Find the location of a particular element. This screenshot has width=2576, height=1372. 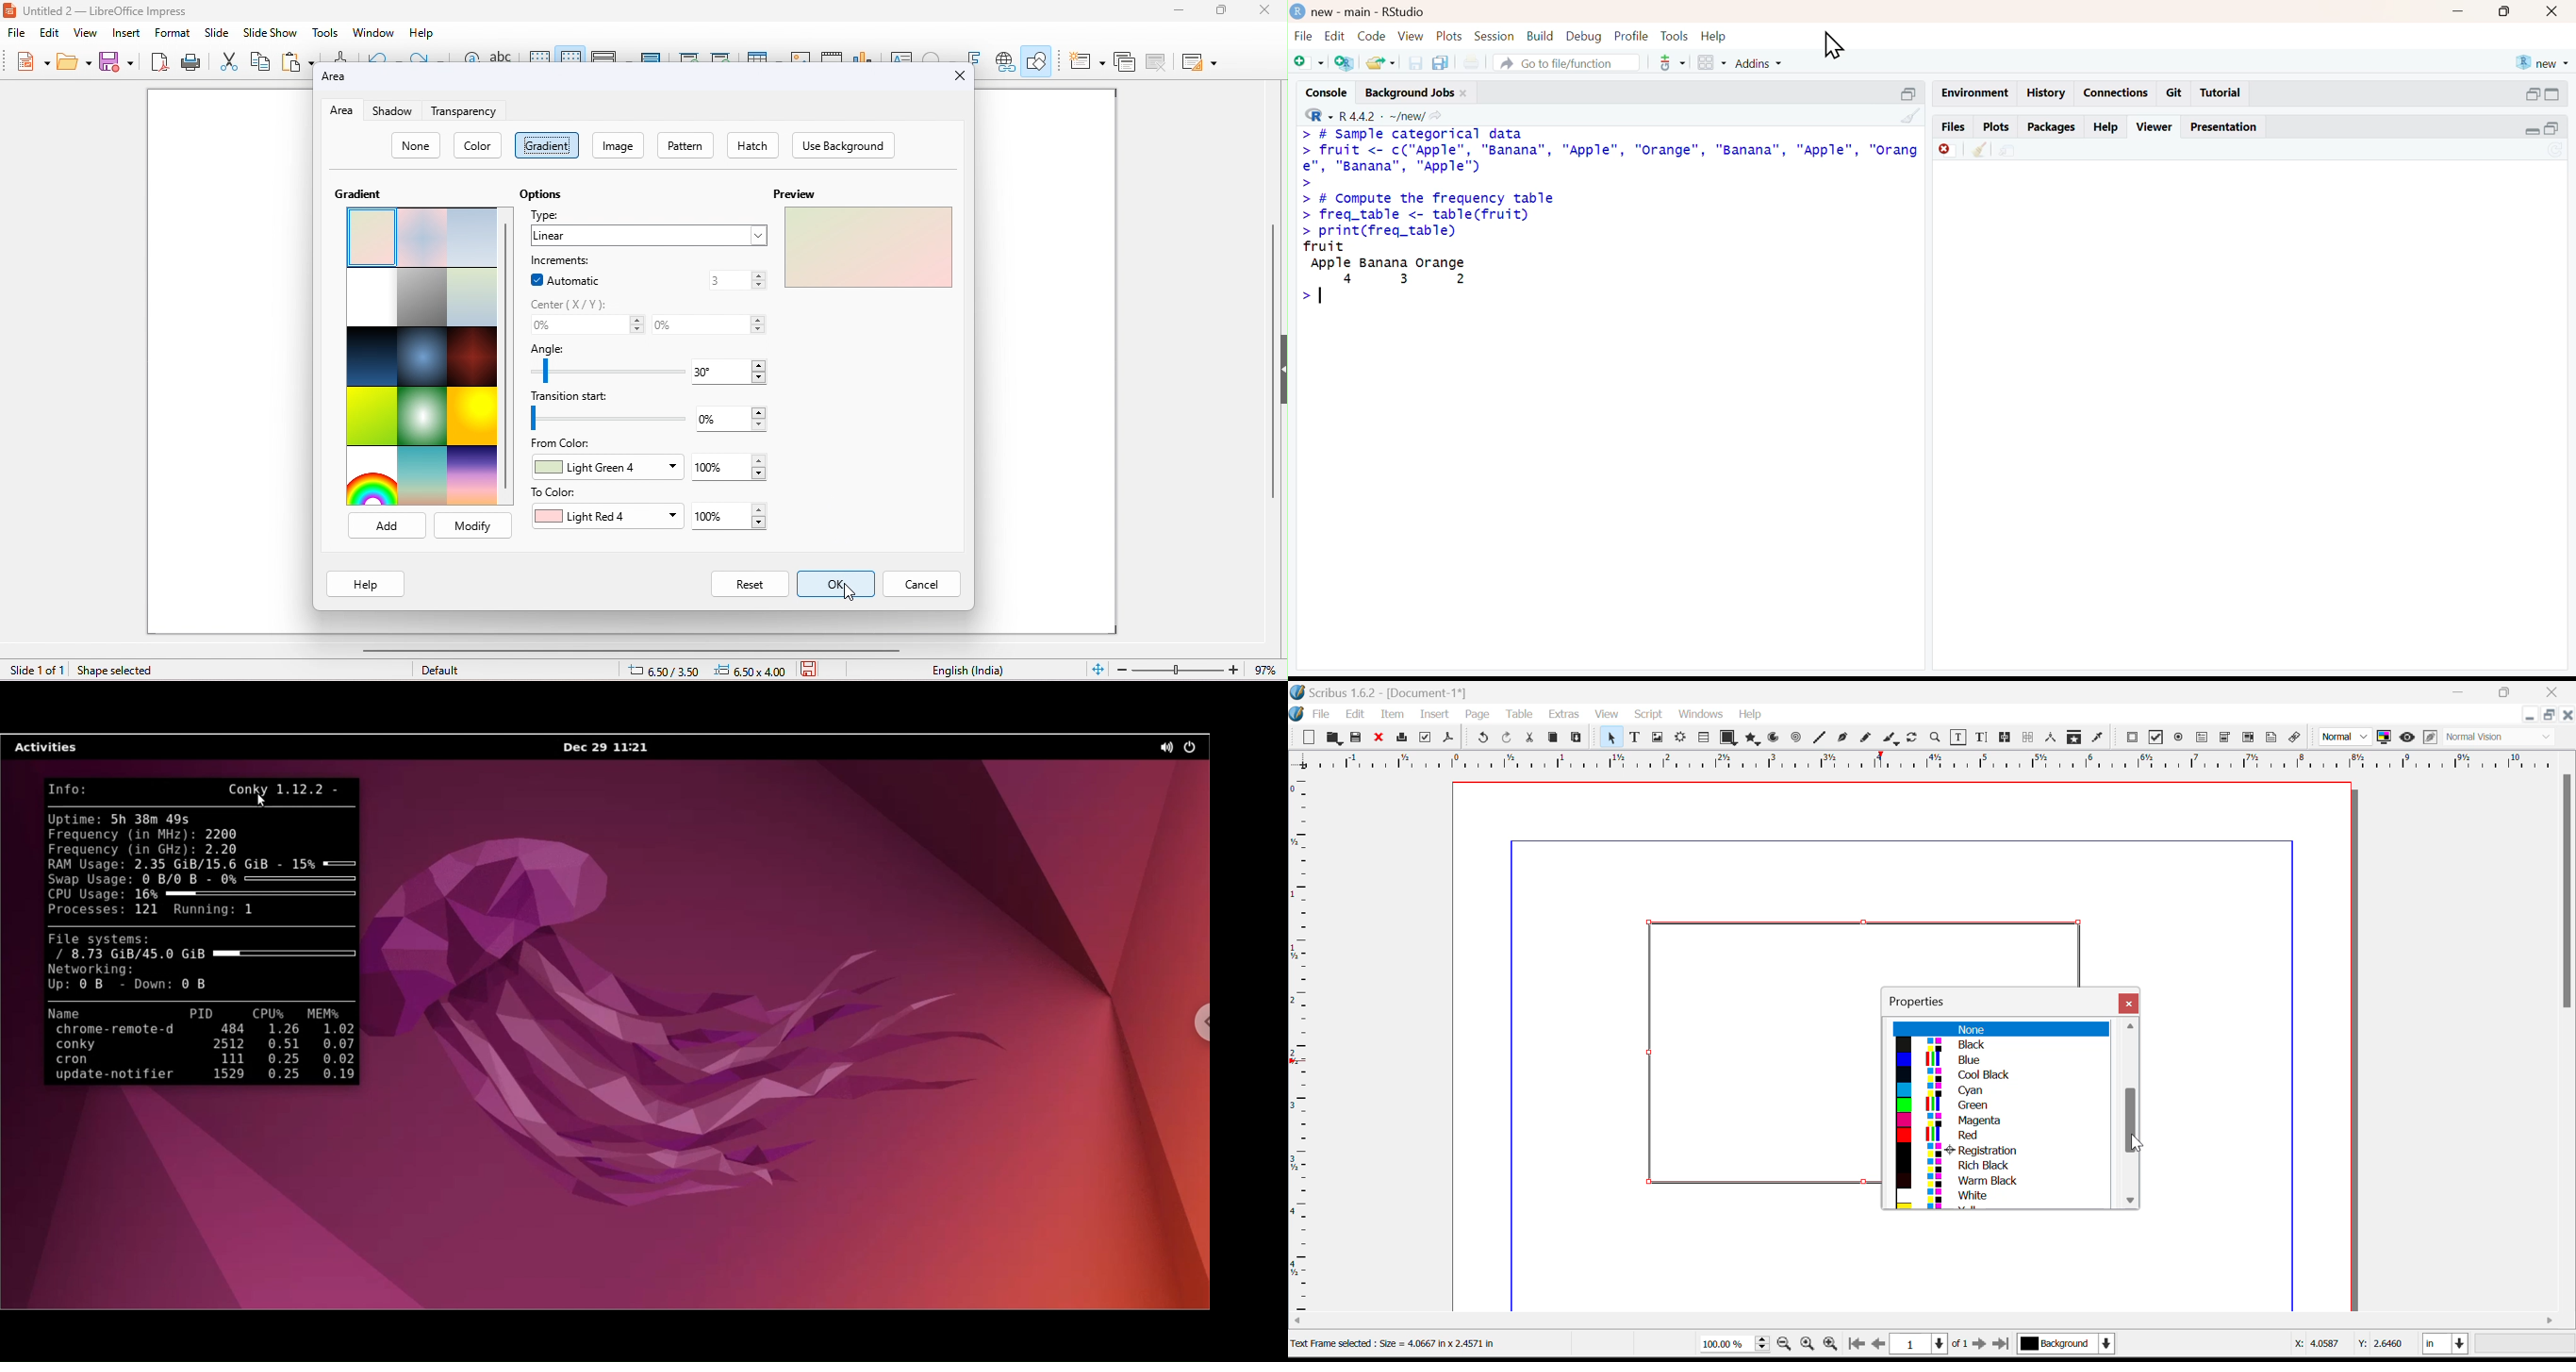

collapse is located at coordinates (1911, 96).